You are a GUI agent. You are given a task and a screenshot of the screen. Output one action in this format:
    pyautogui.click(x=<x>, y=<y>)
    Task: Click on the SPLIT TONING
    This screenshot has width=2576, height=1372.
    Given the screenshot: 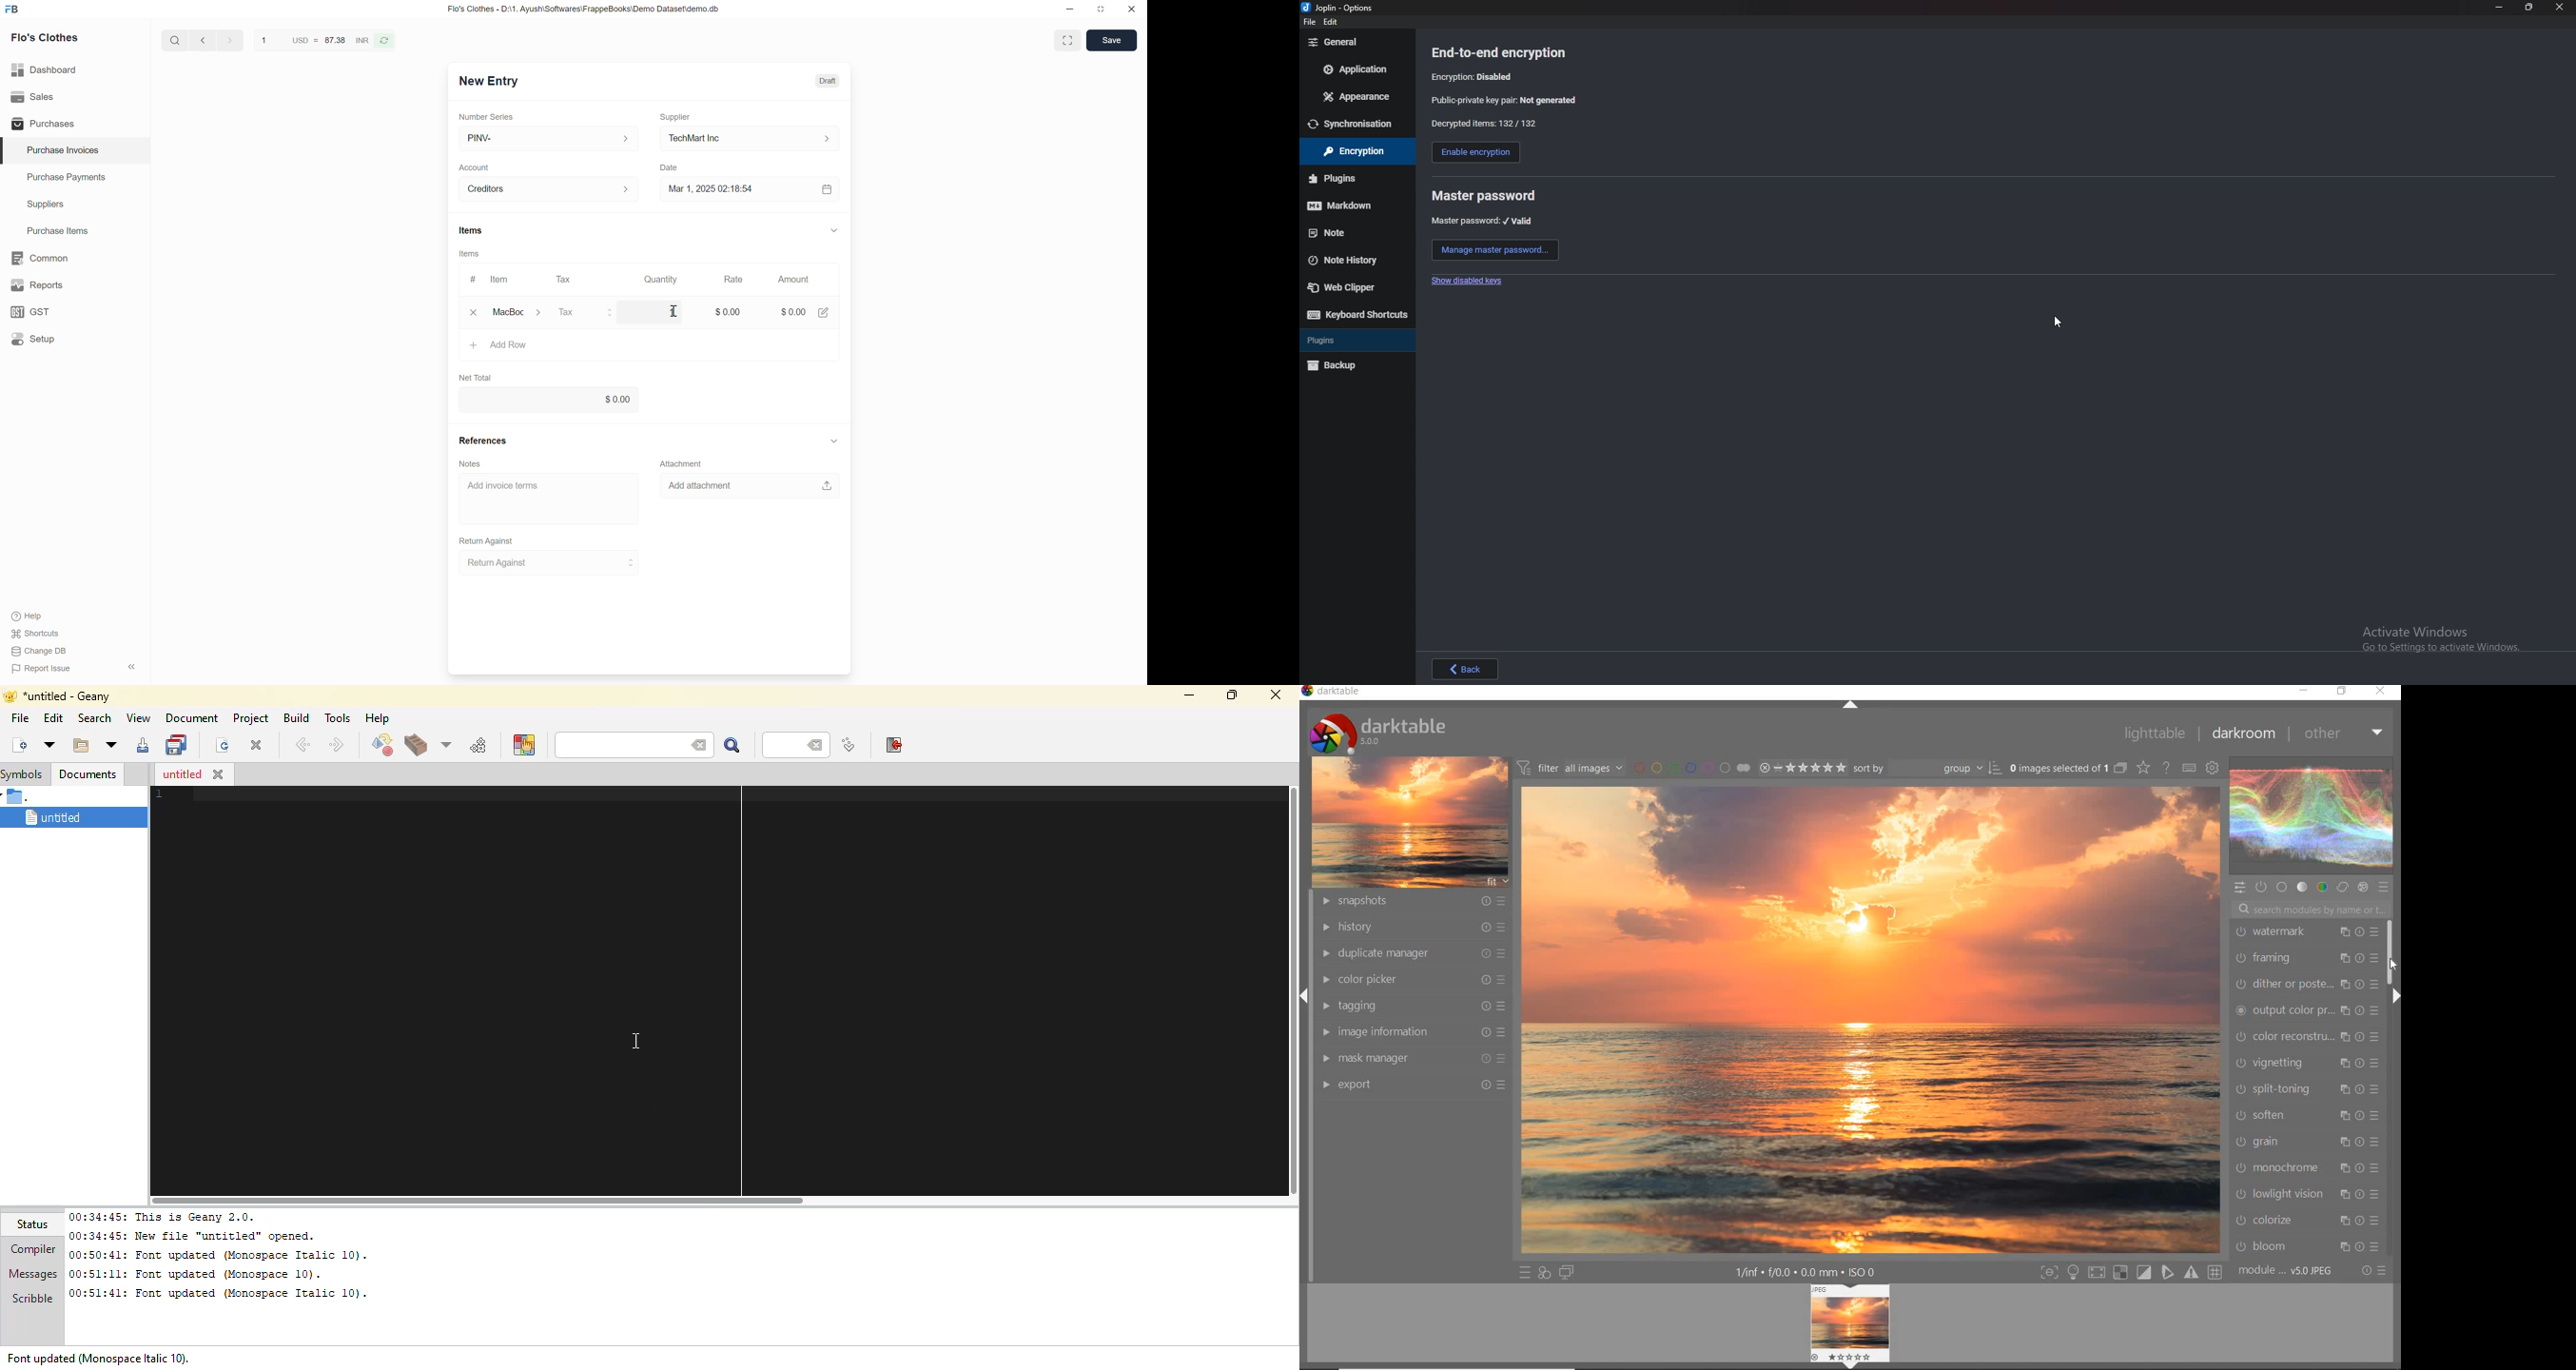 What is the action you would take?
    pyautogui.click(x=2308, y=1090)
    